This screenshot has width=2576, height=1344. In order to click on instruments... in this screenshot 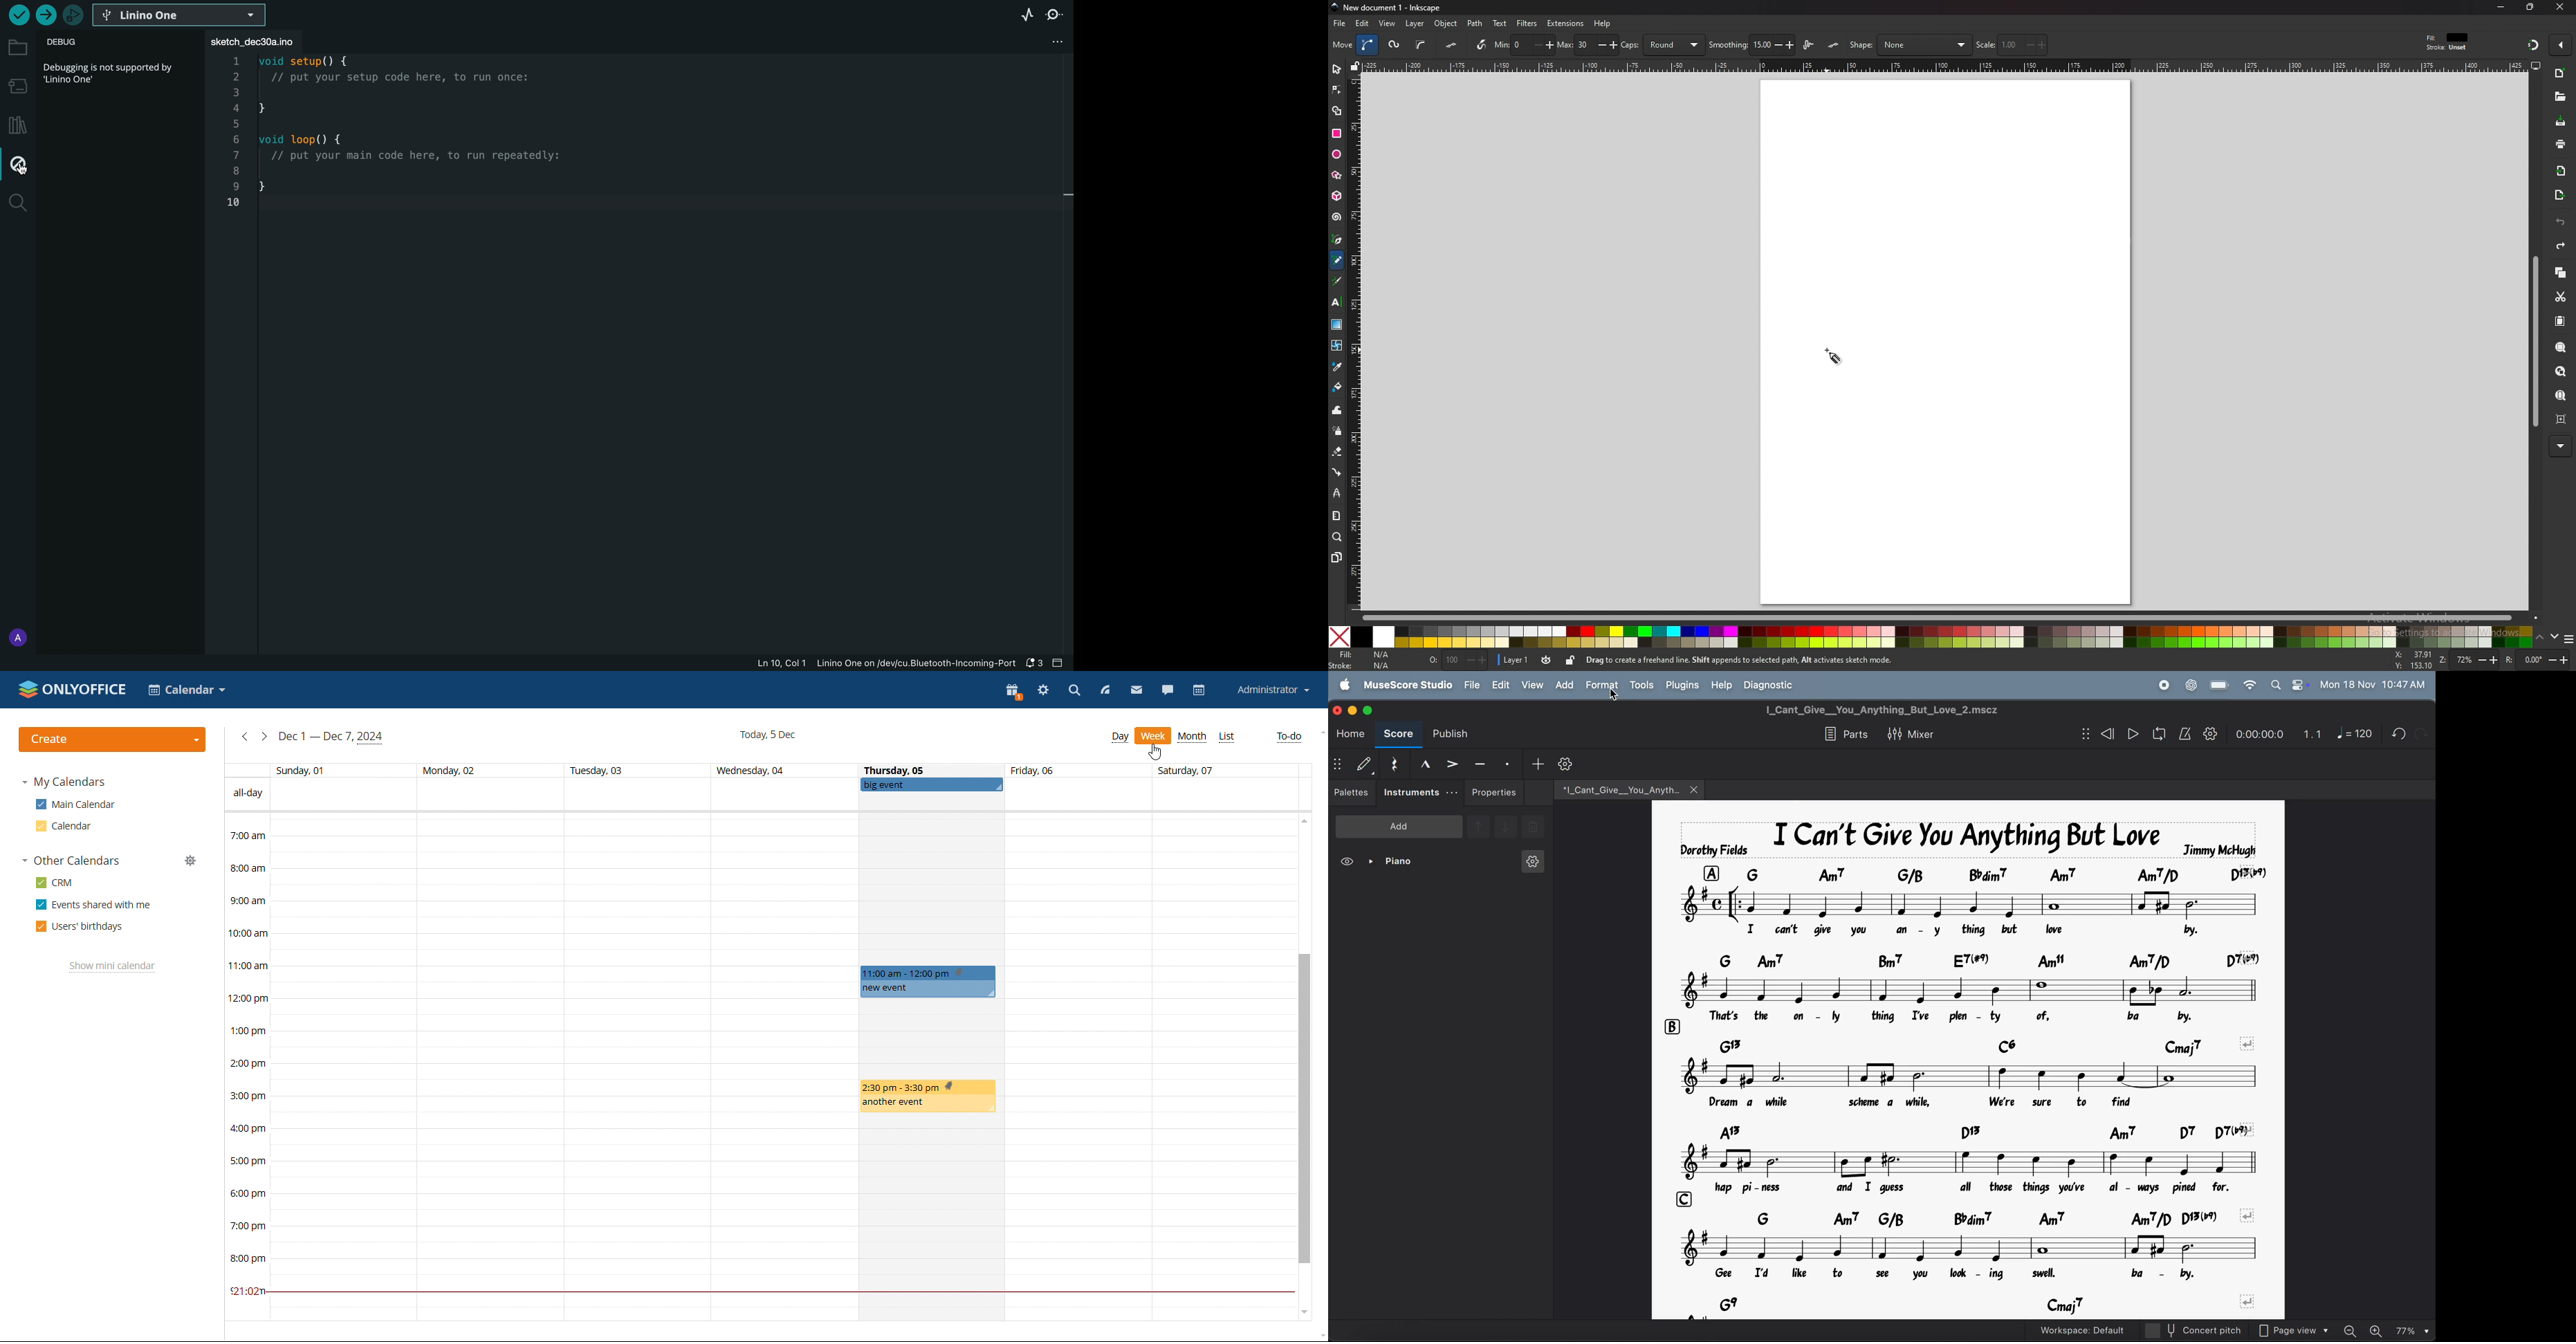, I will do `click(1420, 793)`.